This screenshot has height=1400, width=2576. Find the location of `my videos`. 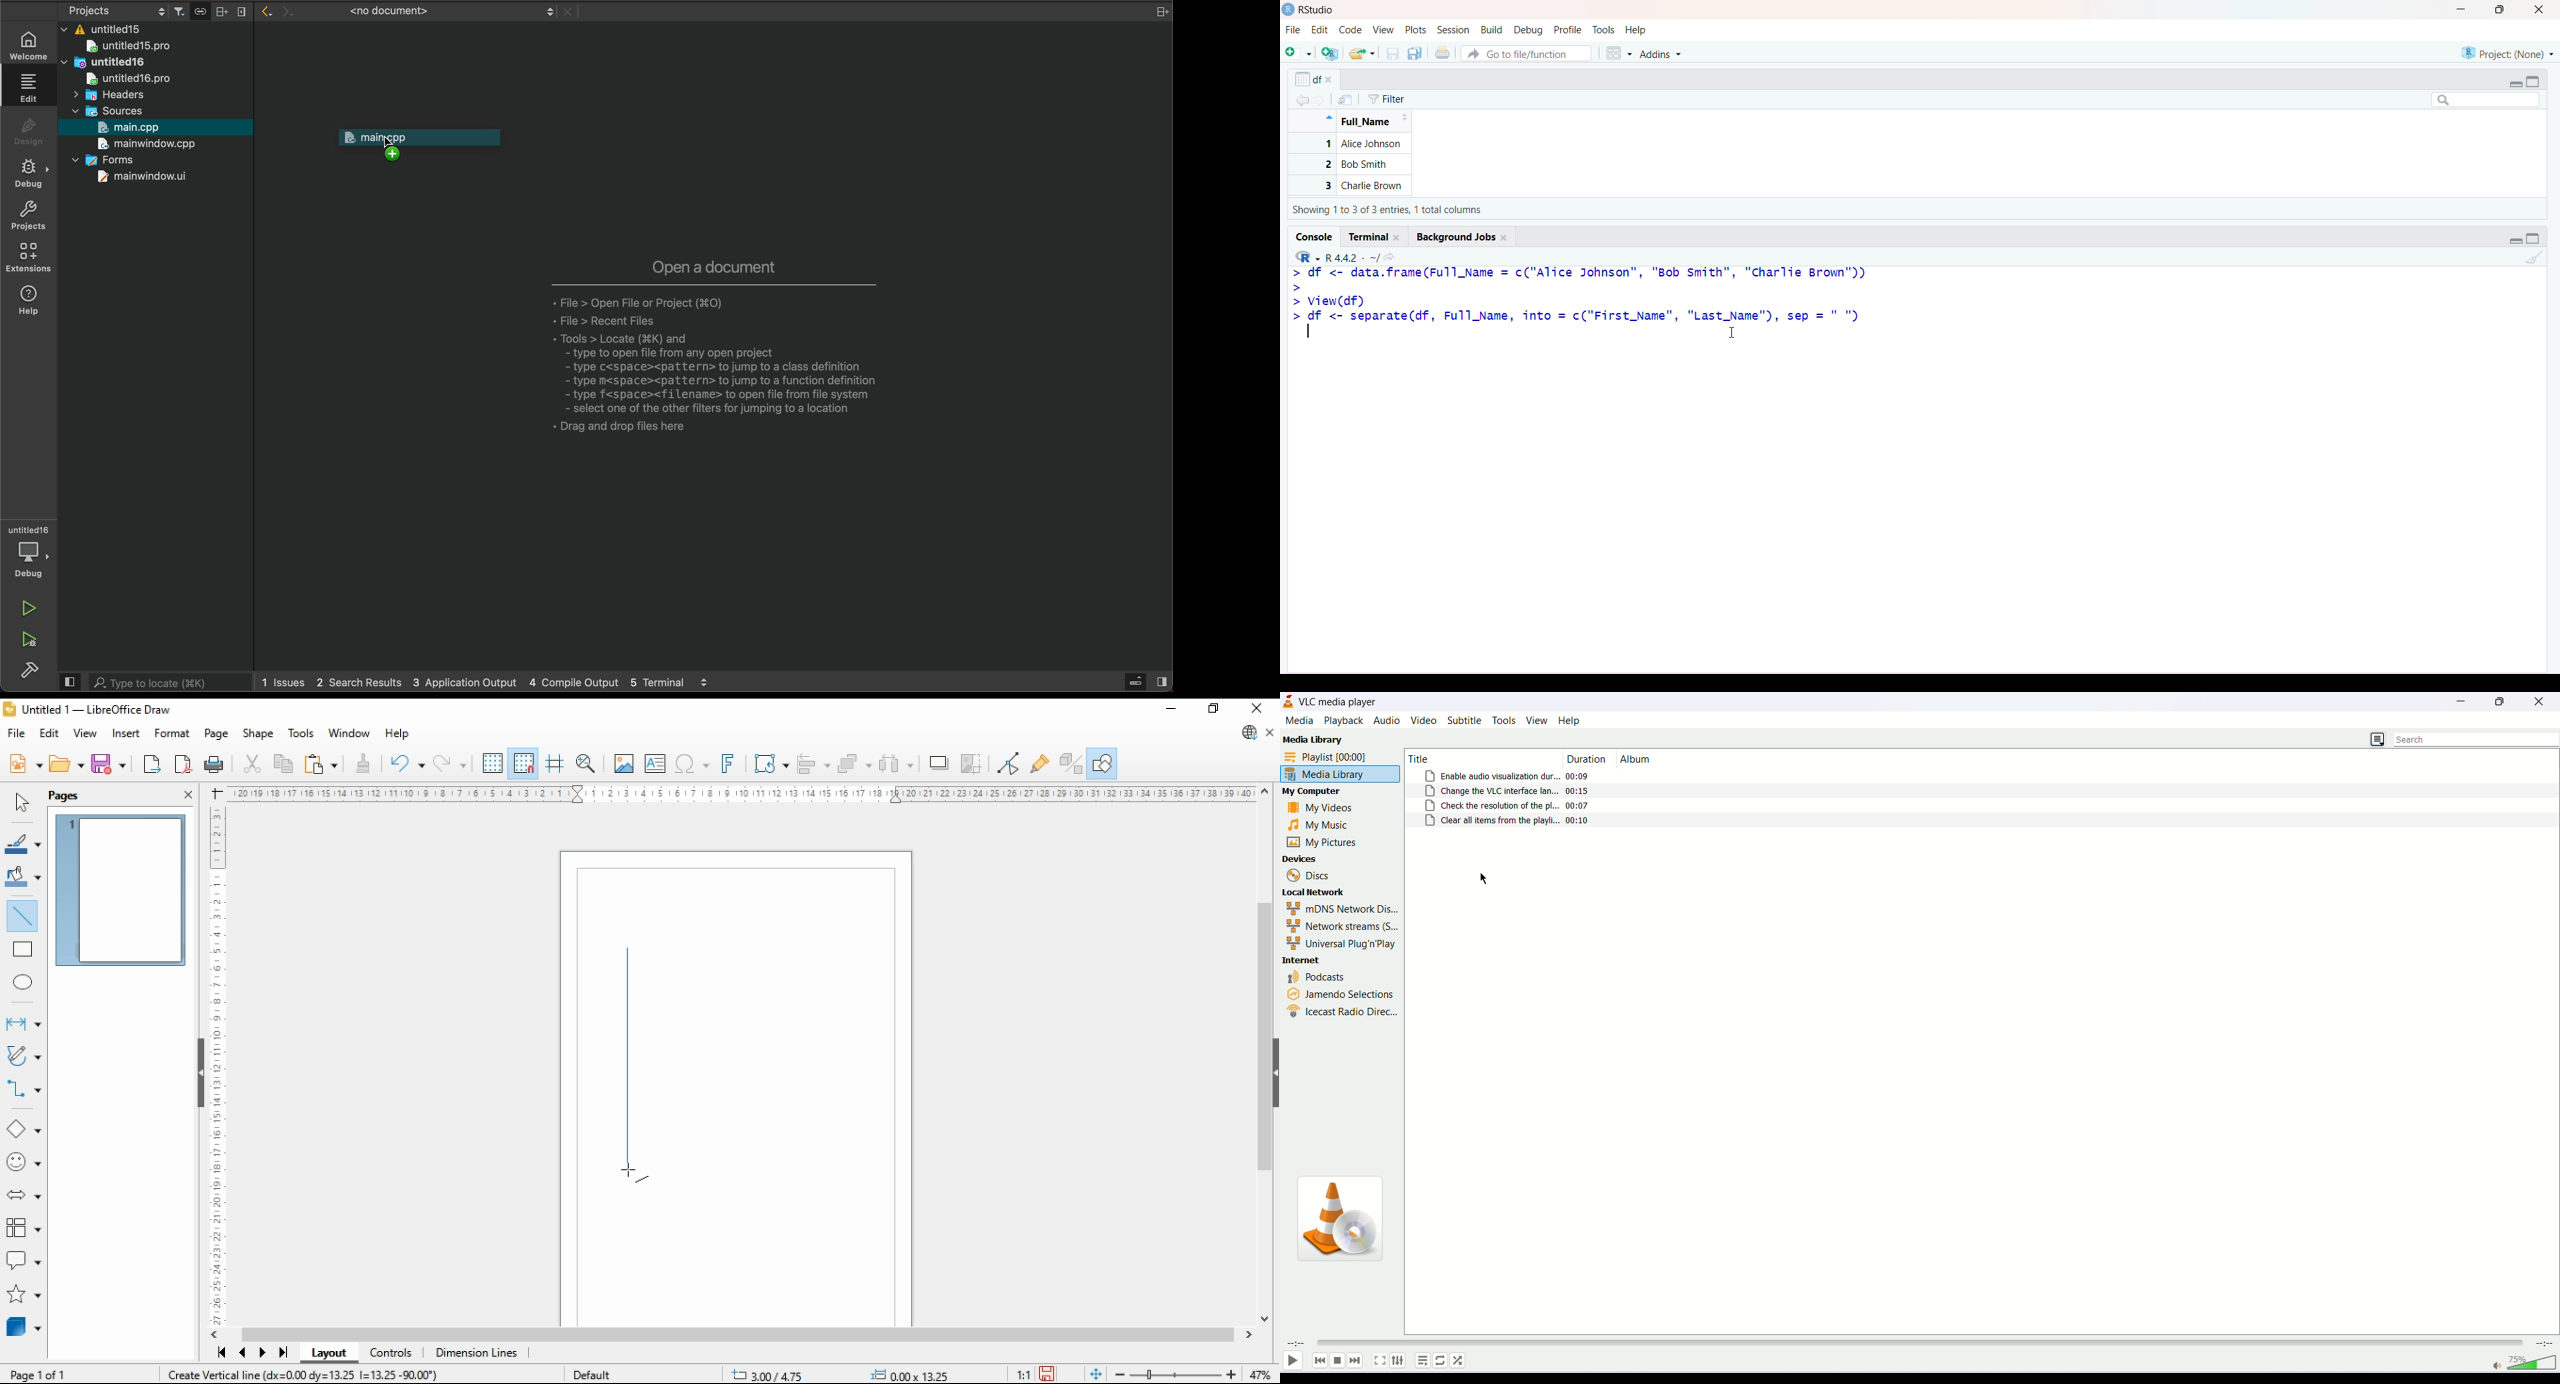

my videos is located at coordinates (1322, 810).